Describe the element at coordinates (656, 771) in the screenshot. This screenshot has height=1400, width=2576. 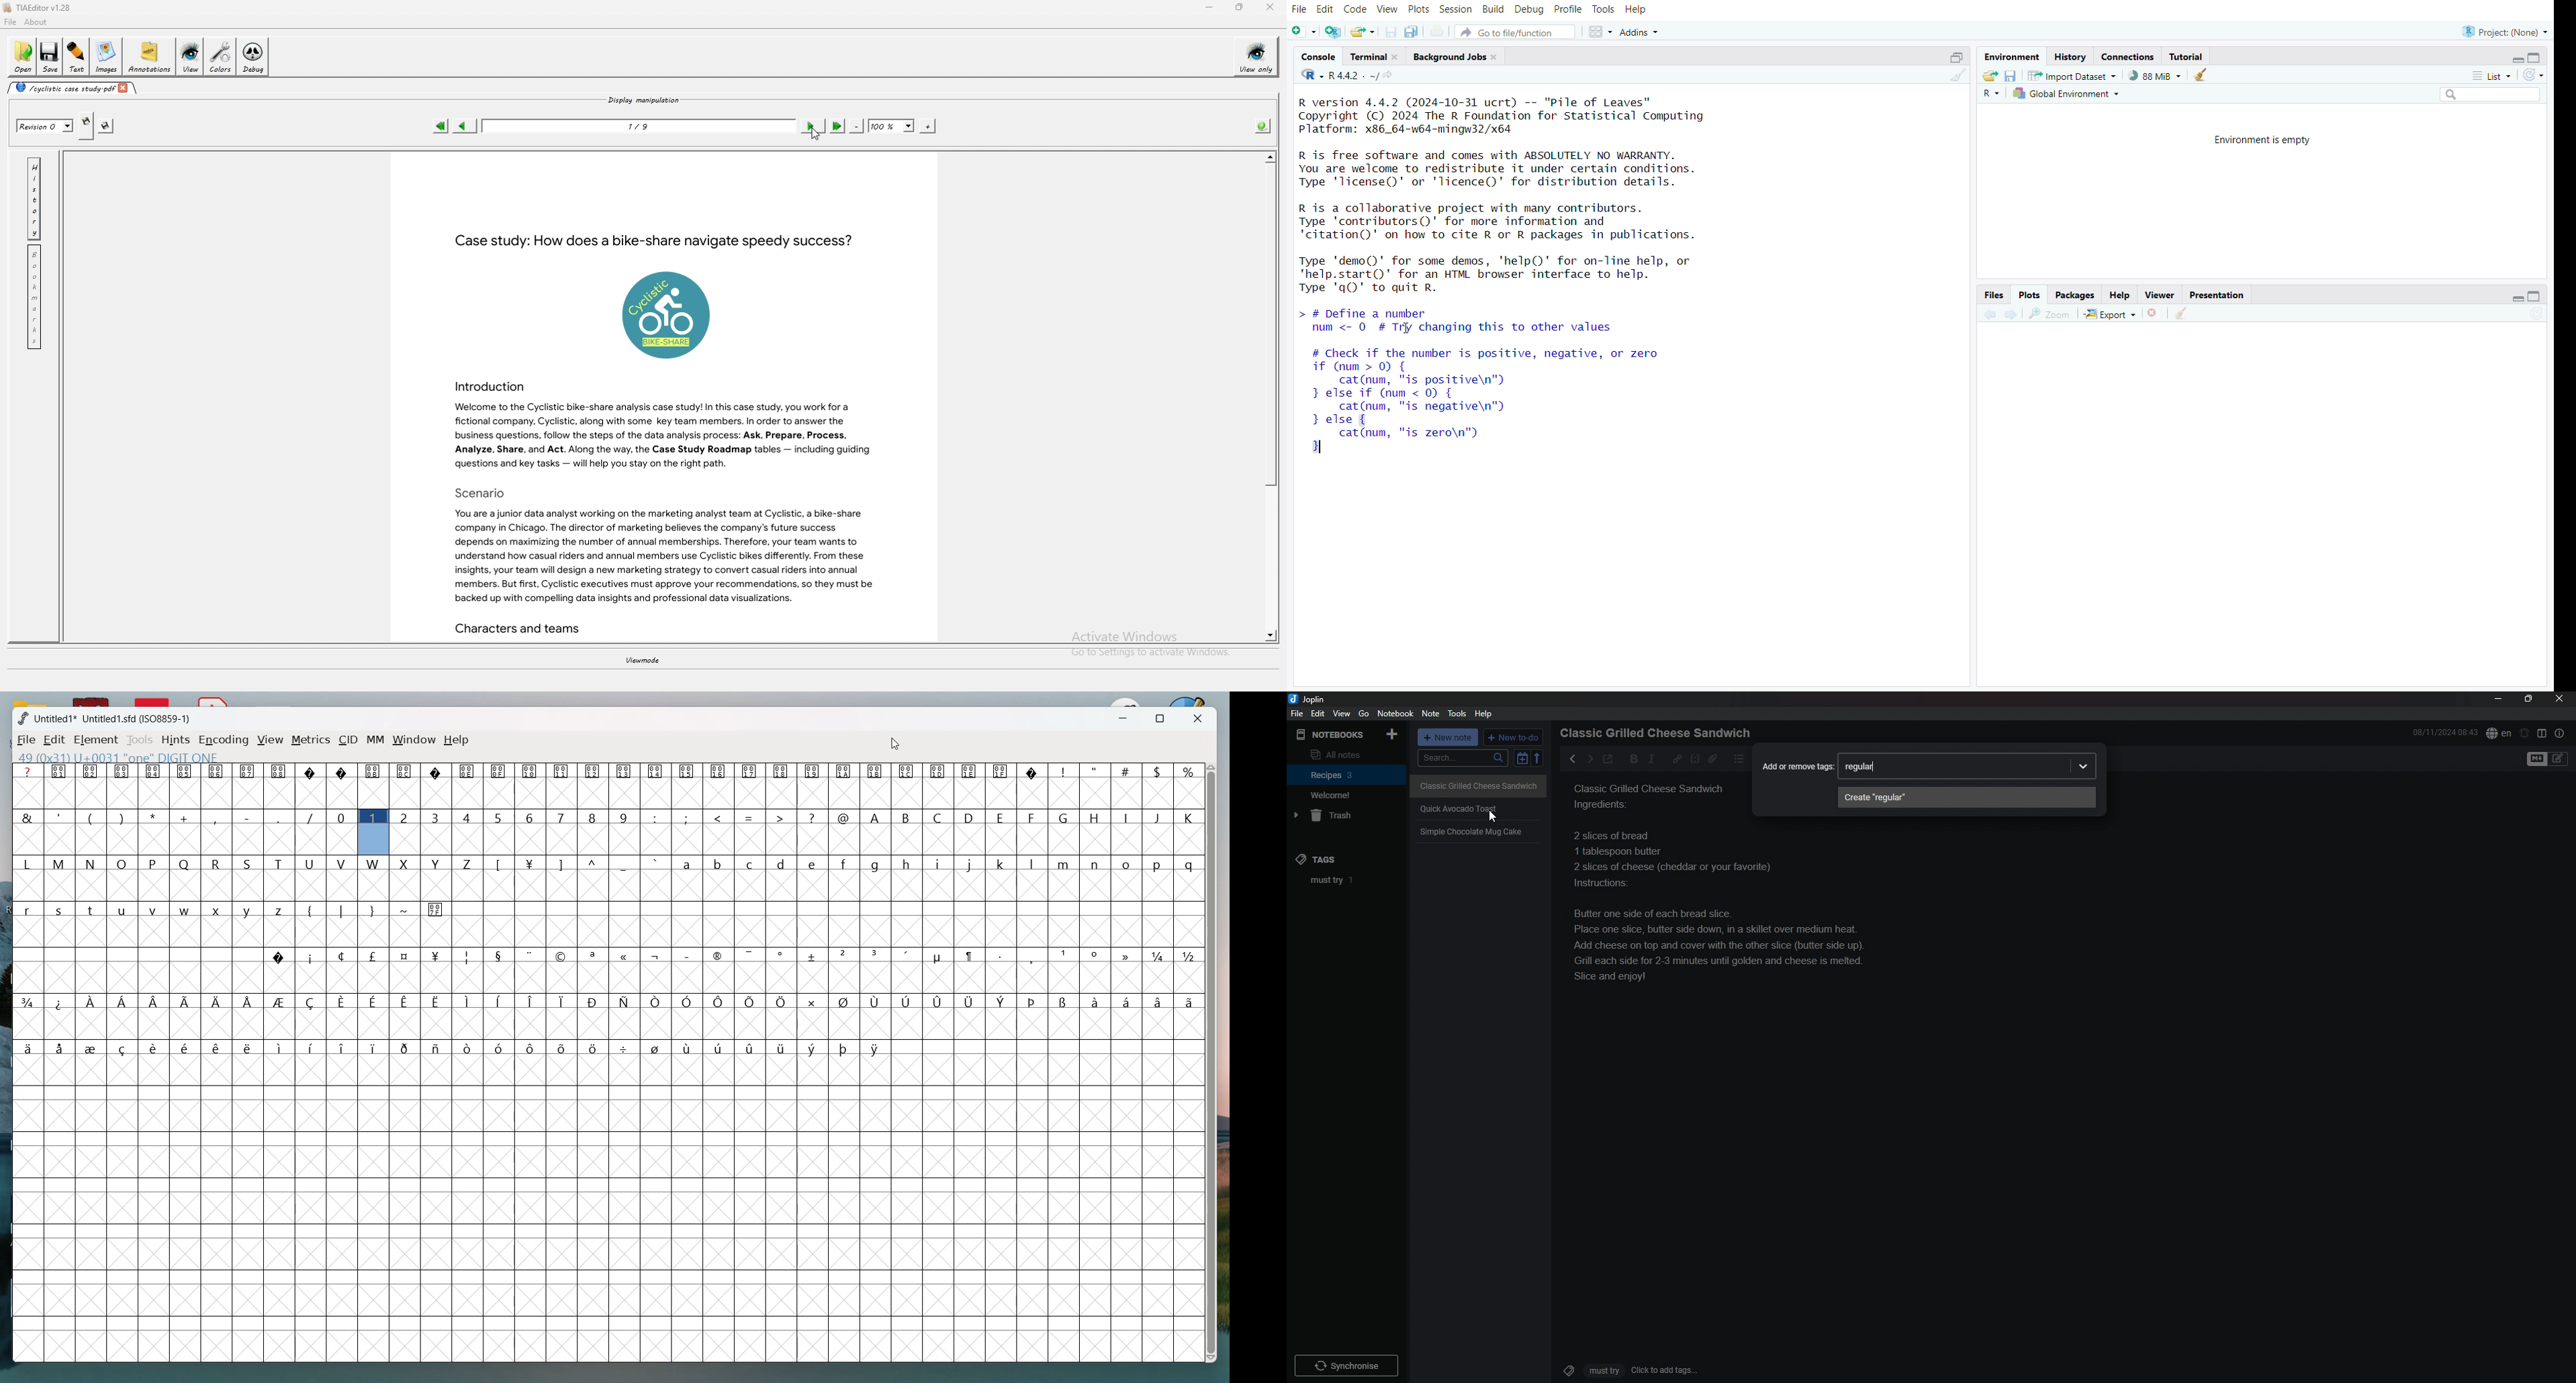
I see `symbol` at that location.